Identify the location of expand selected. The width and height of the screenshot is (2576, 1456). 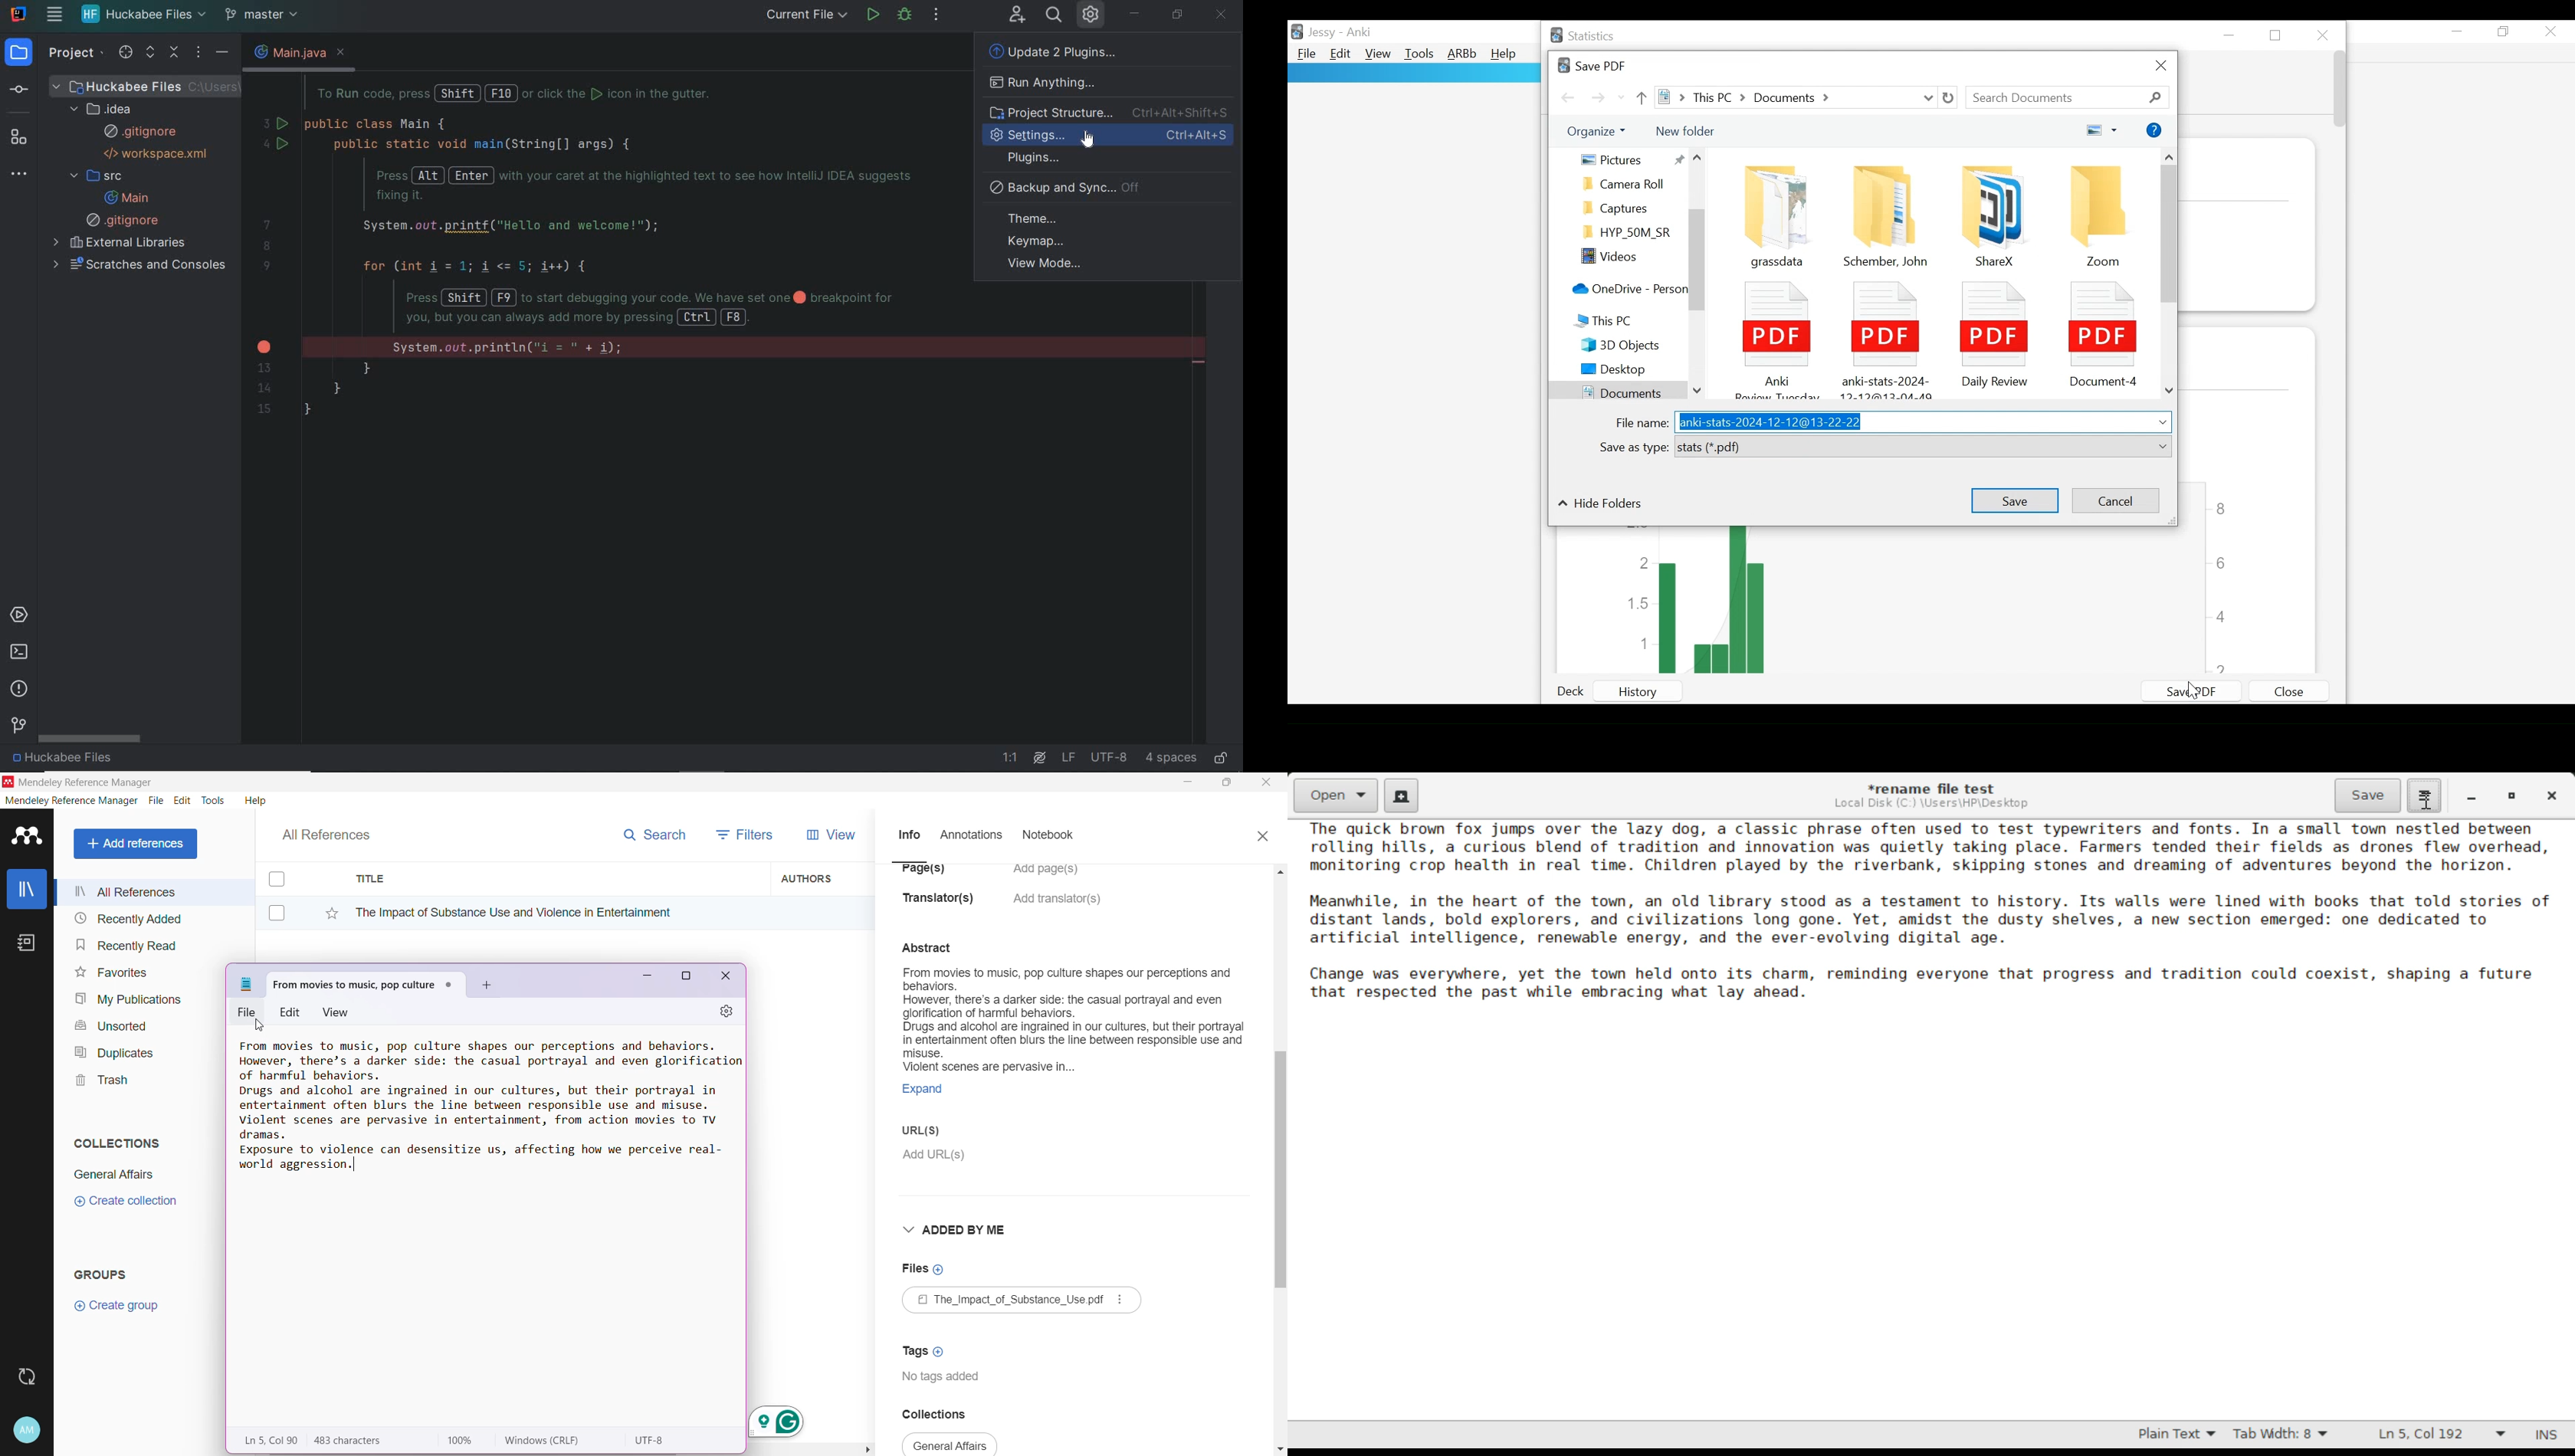
(149, 54).